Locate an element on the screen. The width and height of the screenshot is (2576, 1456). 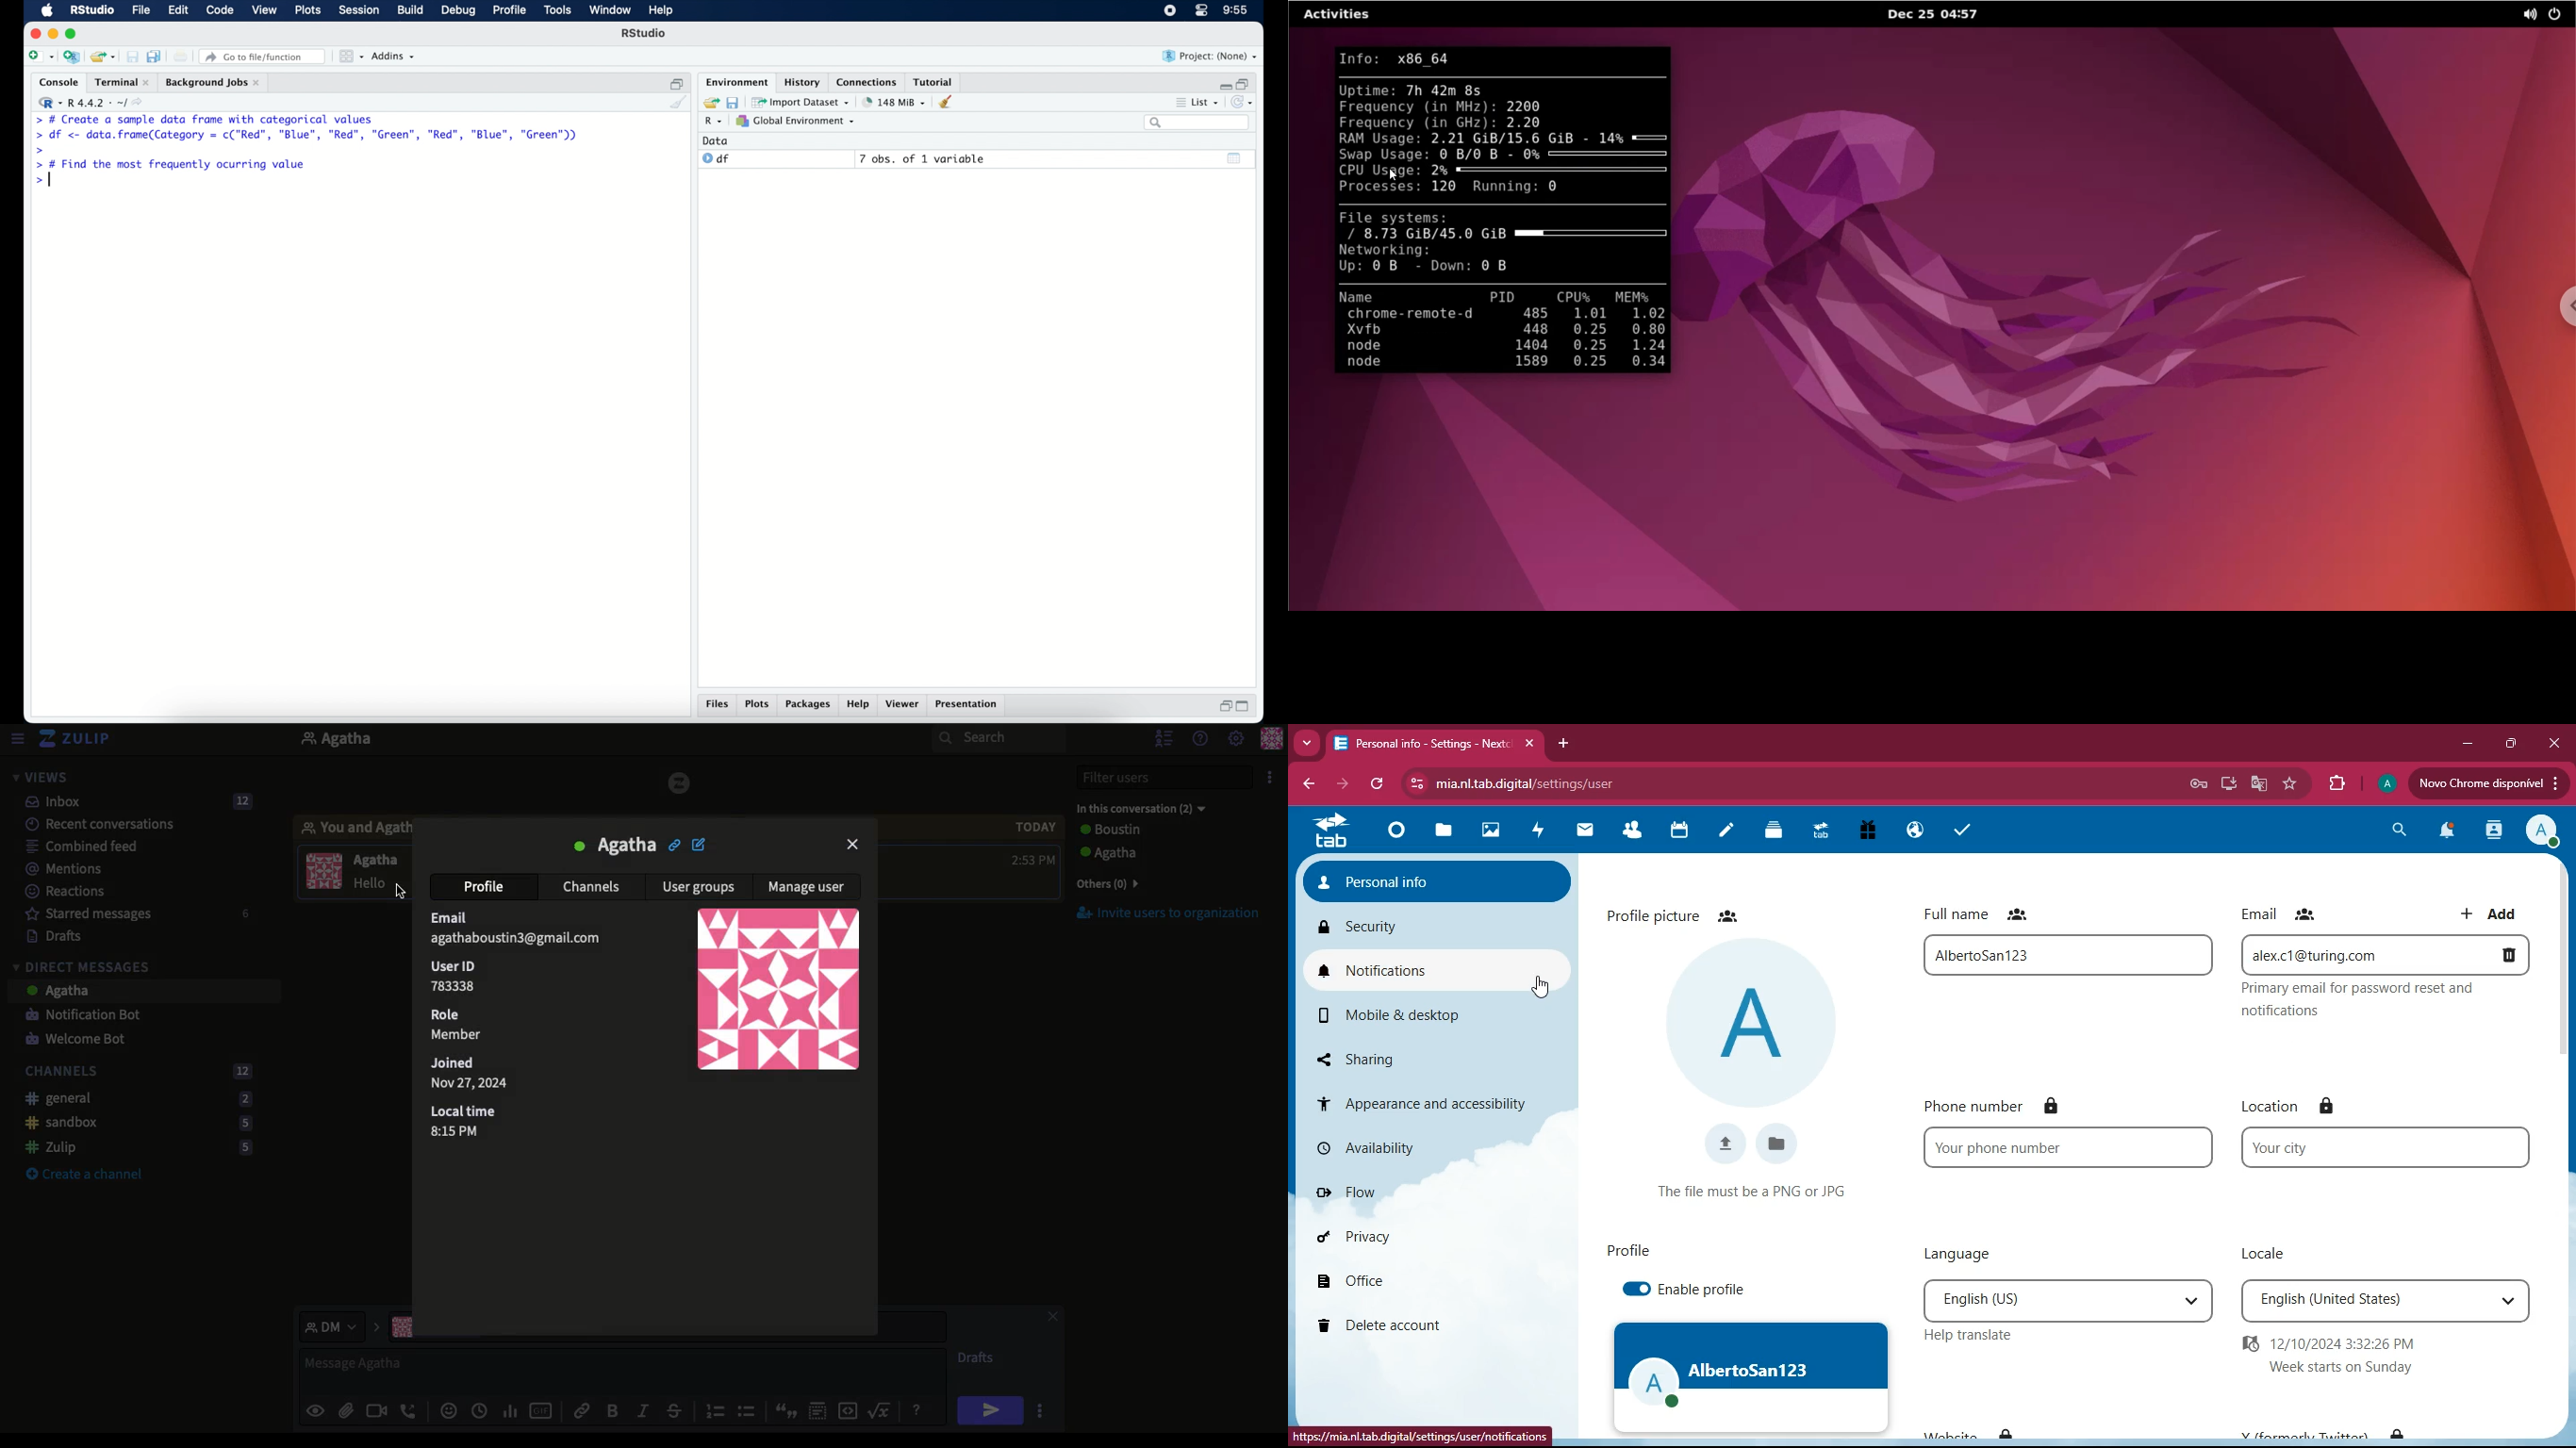
Embed code is located at coordinates (854, 1411).